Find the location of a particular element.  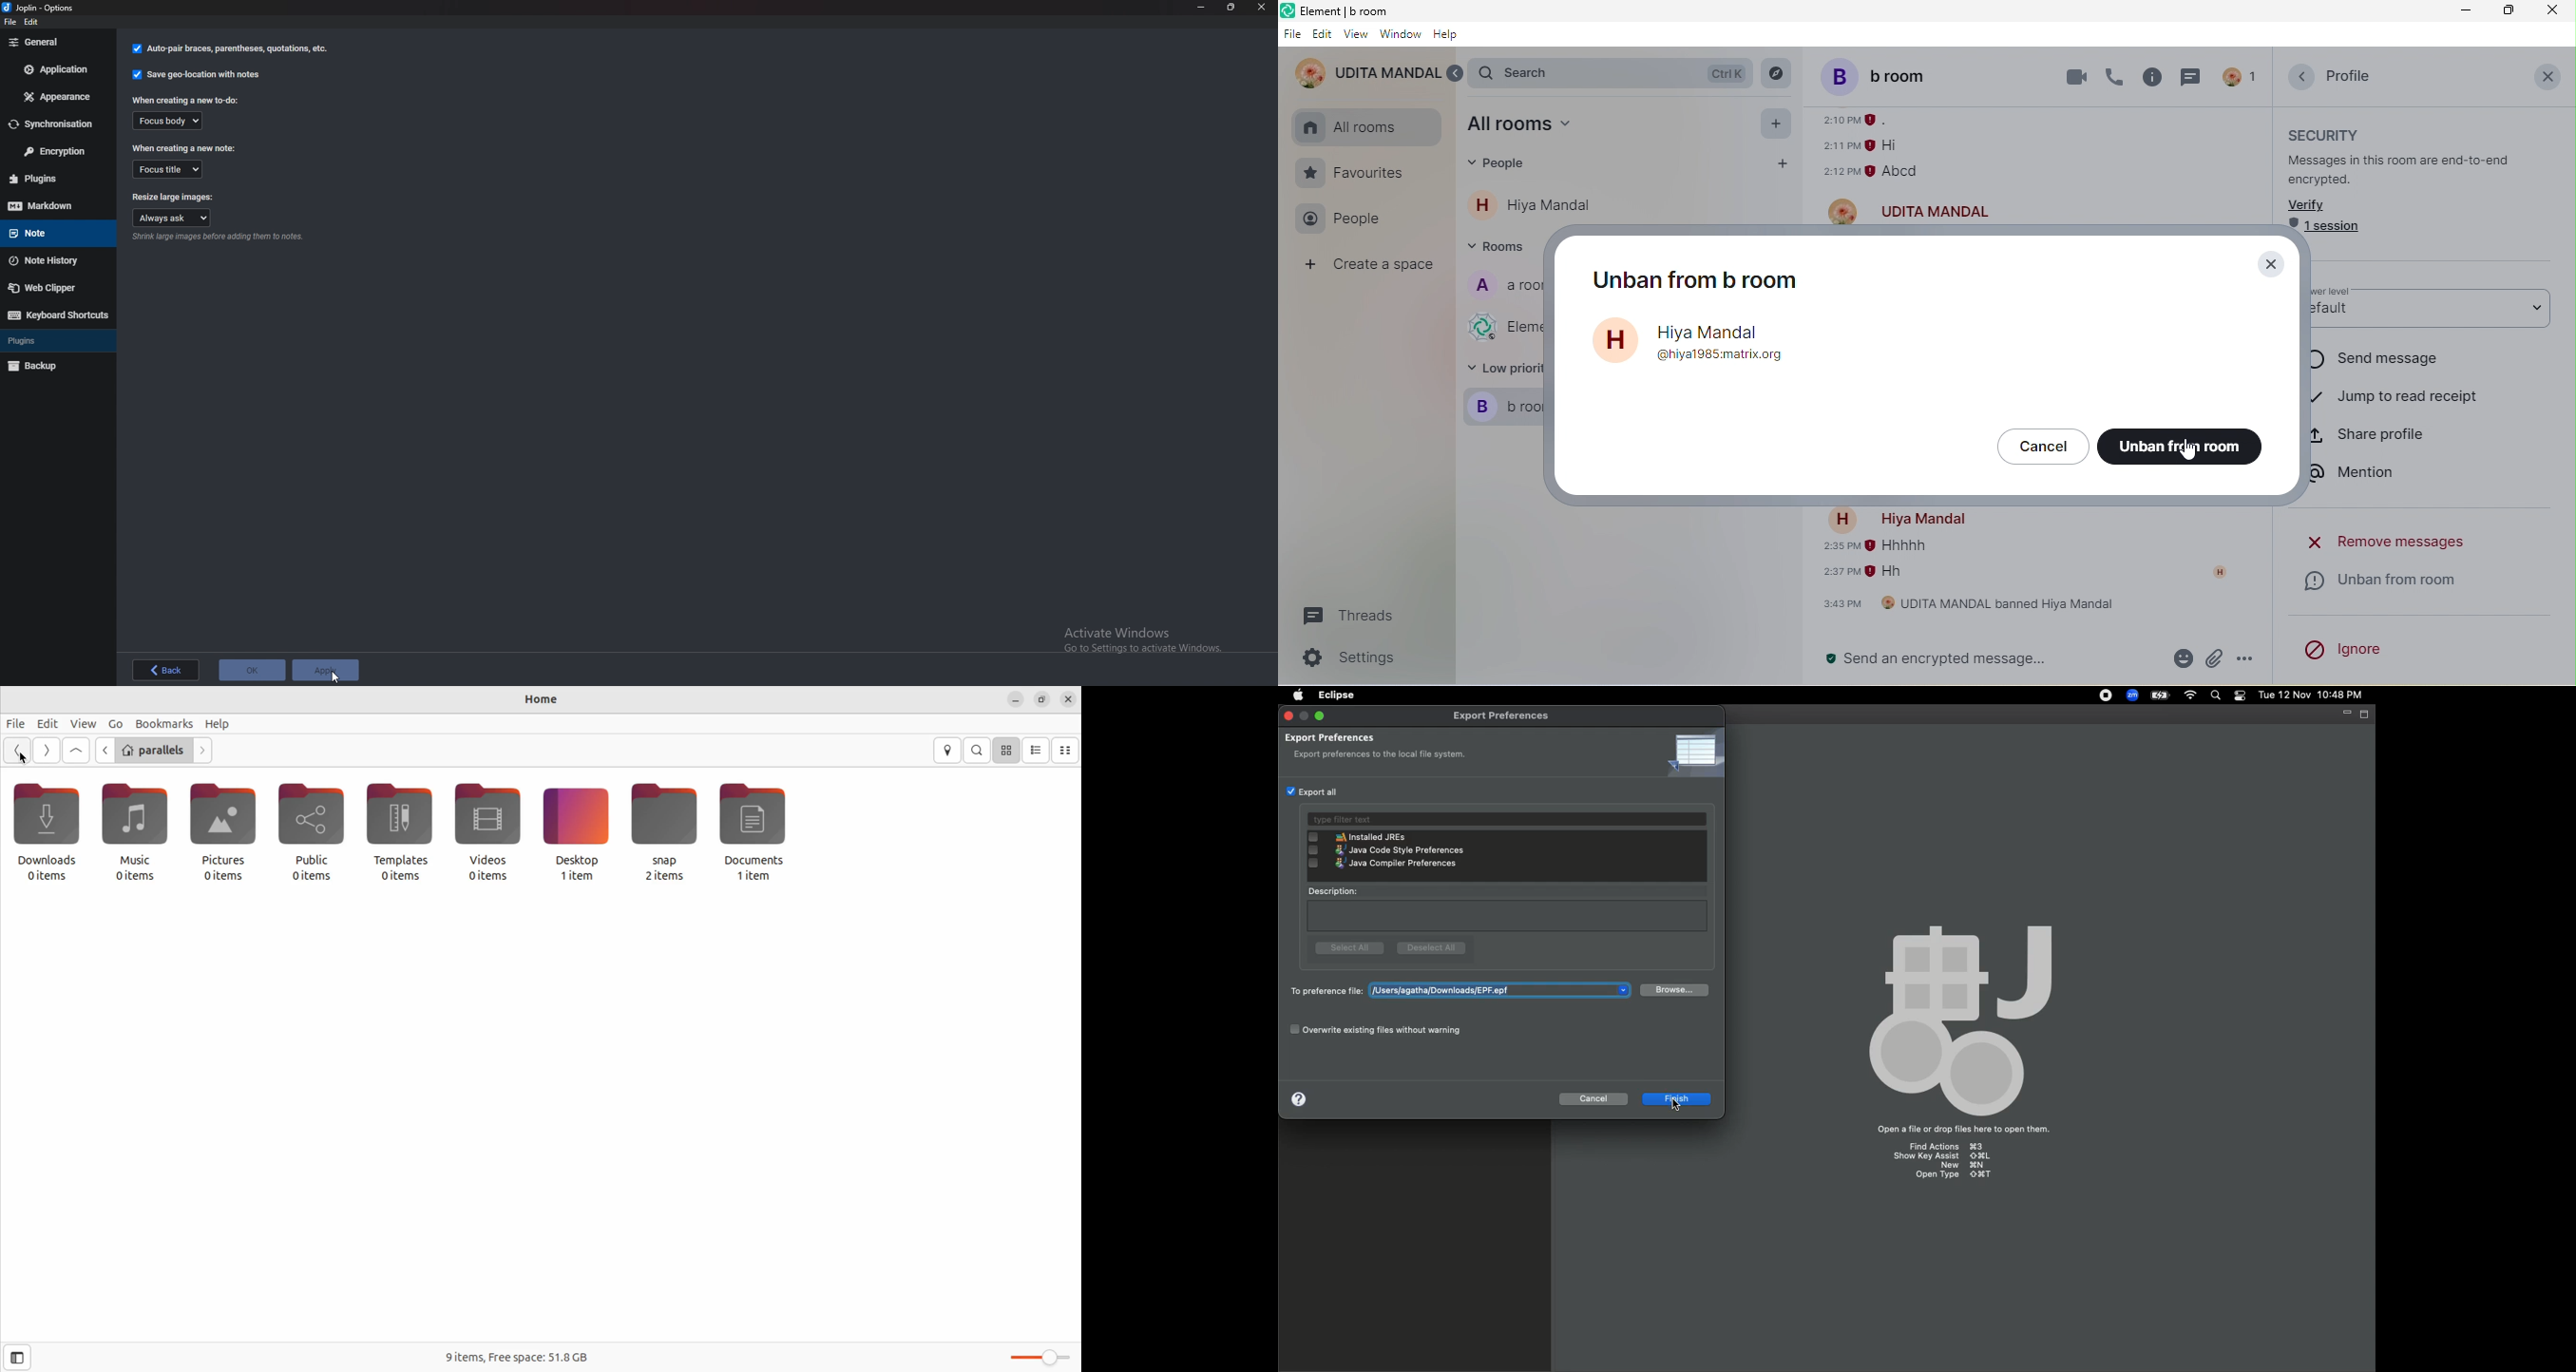

Focus body is located at coordinates (174, 121).